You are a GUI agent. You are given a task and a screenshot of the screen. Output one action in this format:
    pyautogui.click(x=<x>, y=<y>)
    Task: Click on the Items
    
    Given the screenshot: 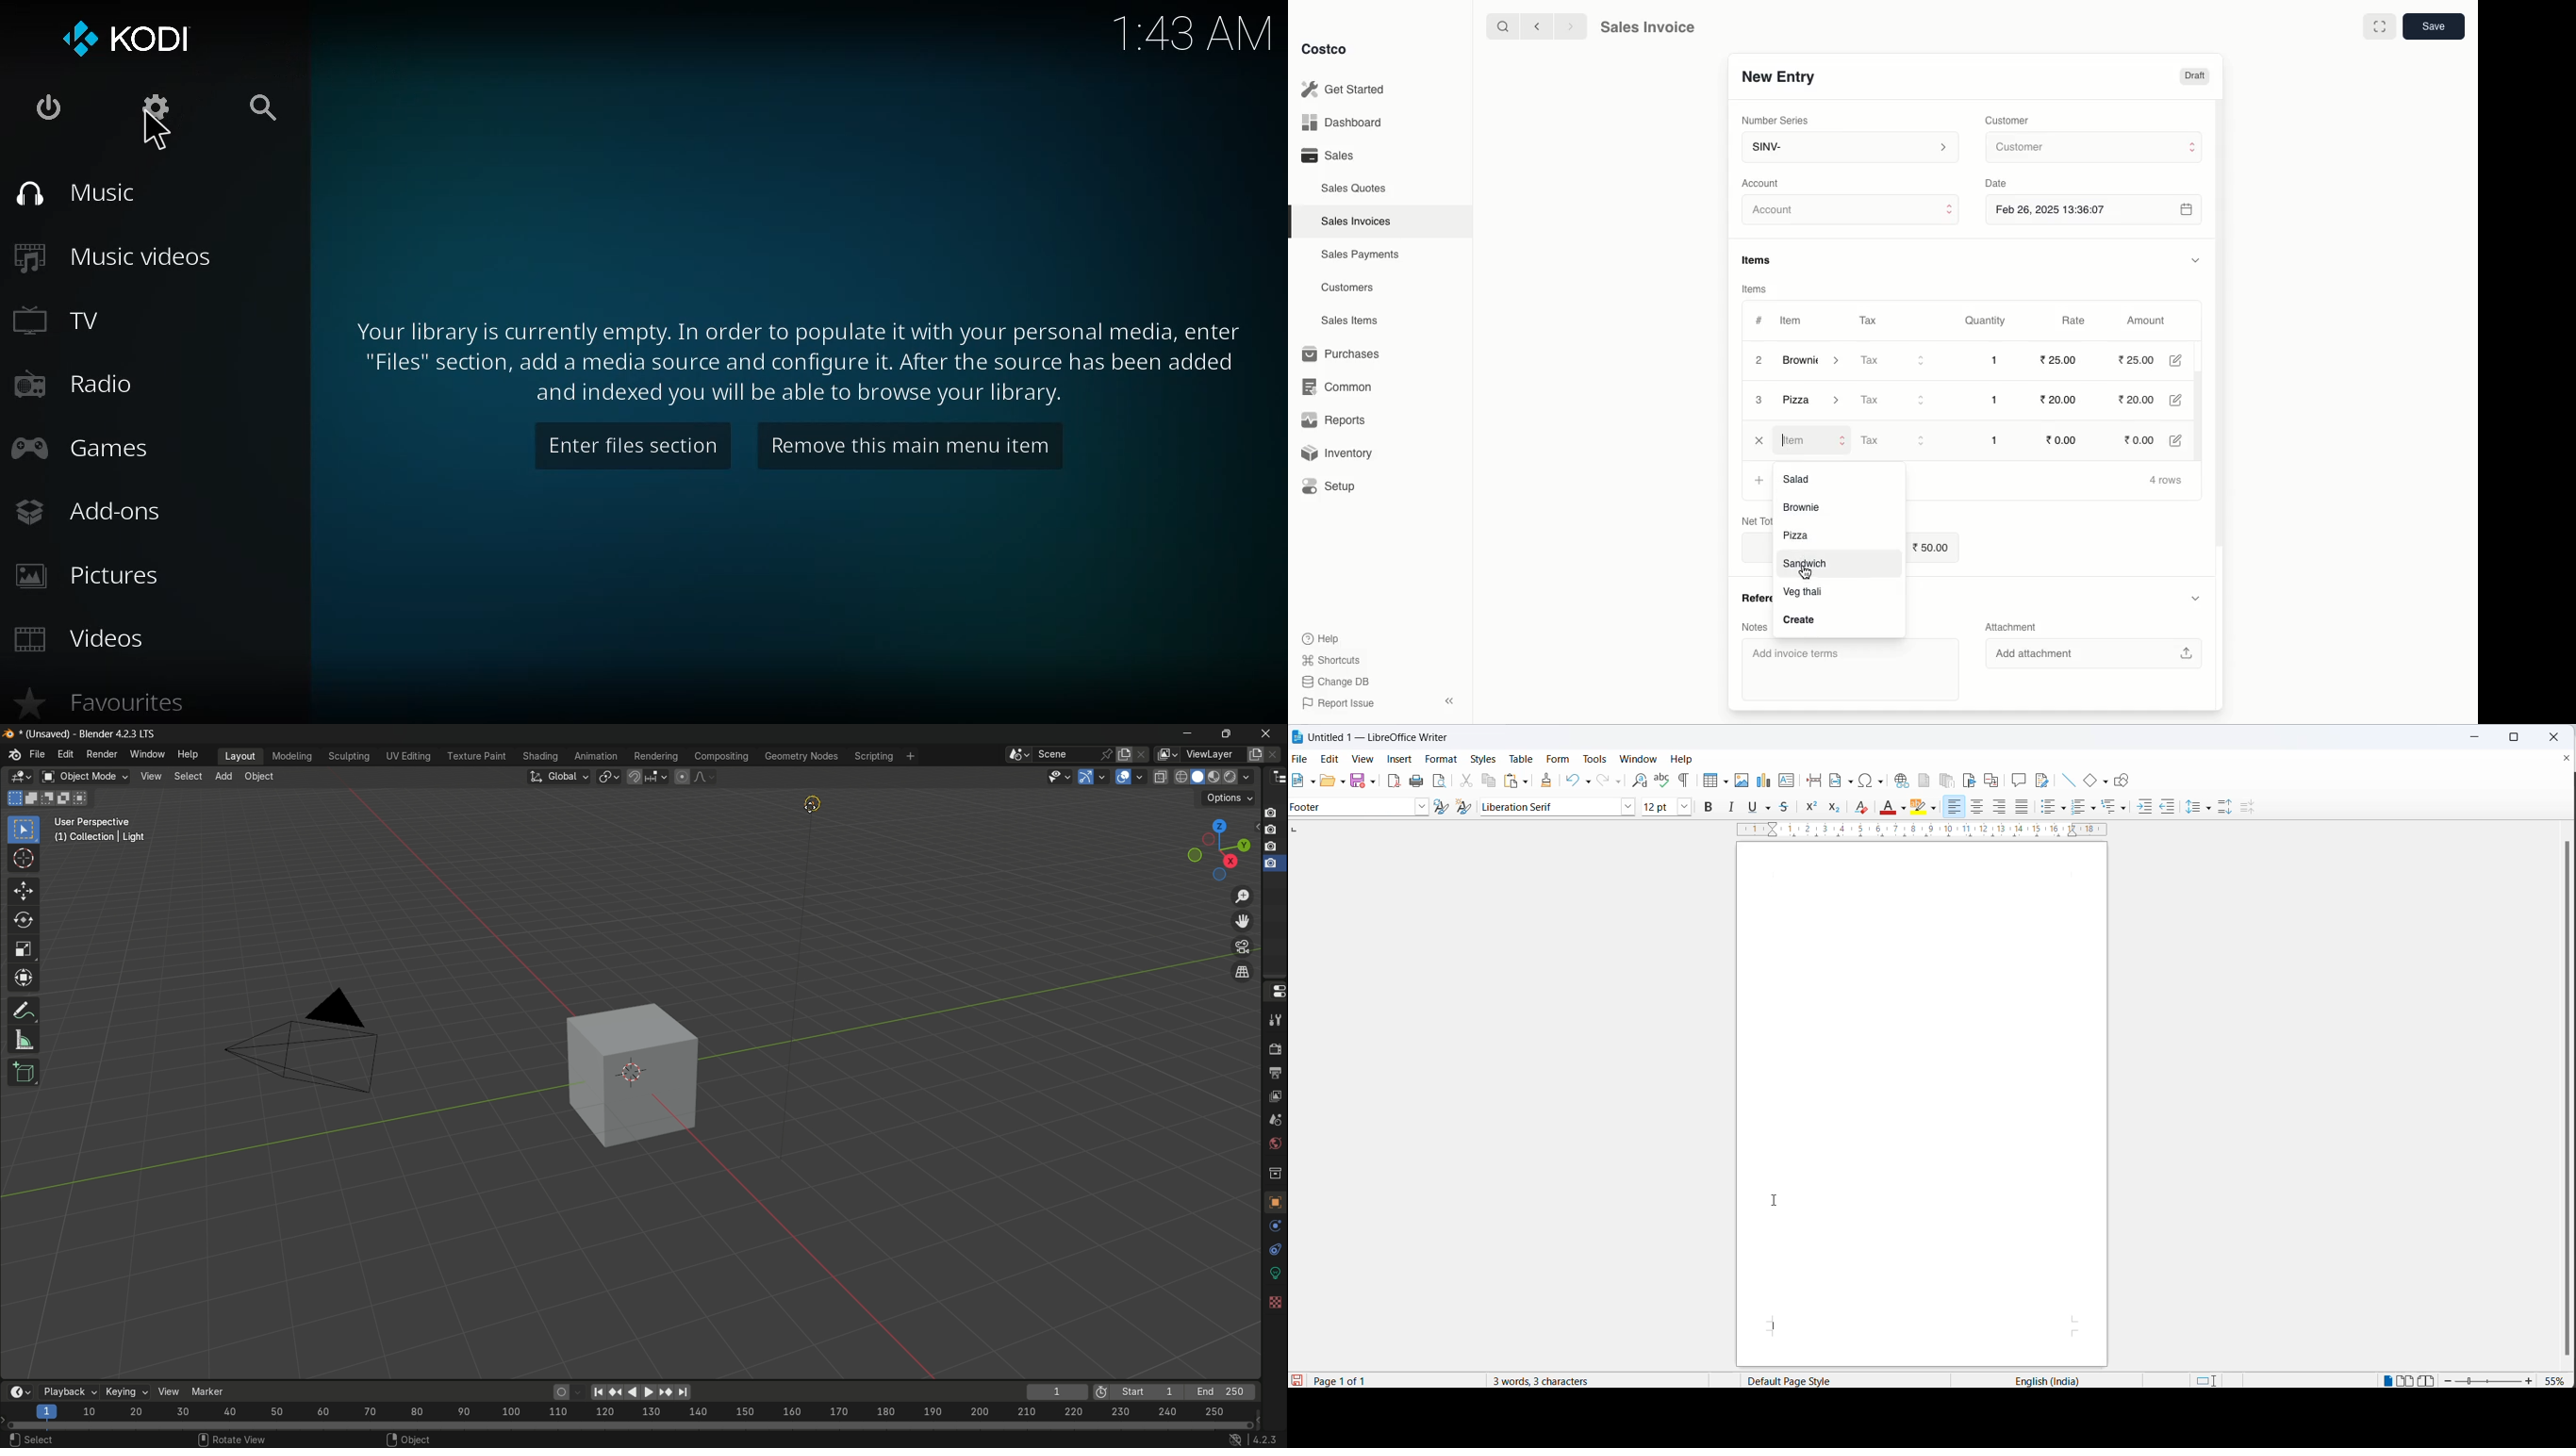 What is the action you would take?
    pyautogui.click(x=1762, y=260)
    